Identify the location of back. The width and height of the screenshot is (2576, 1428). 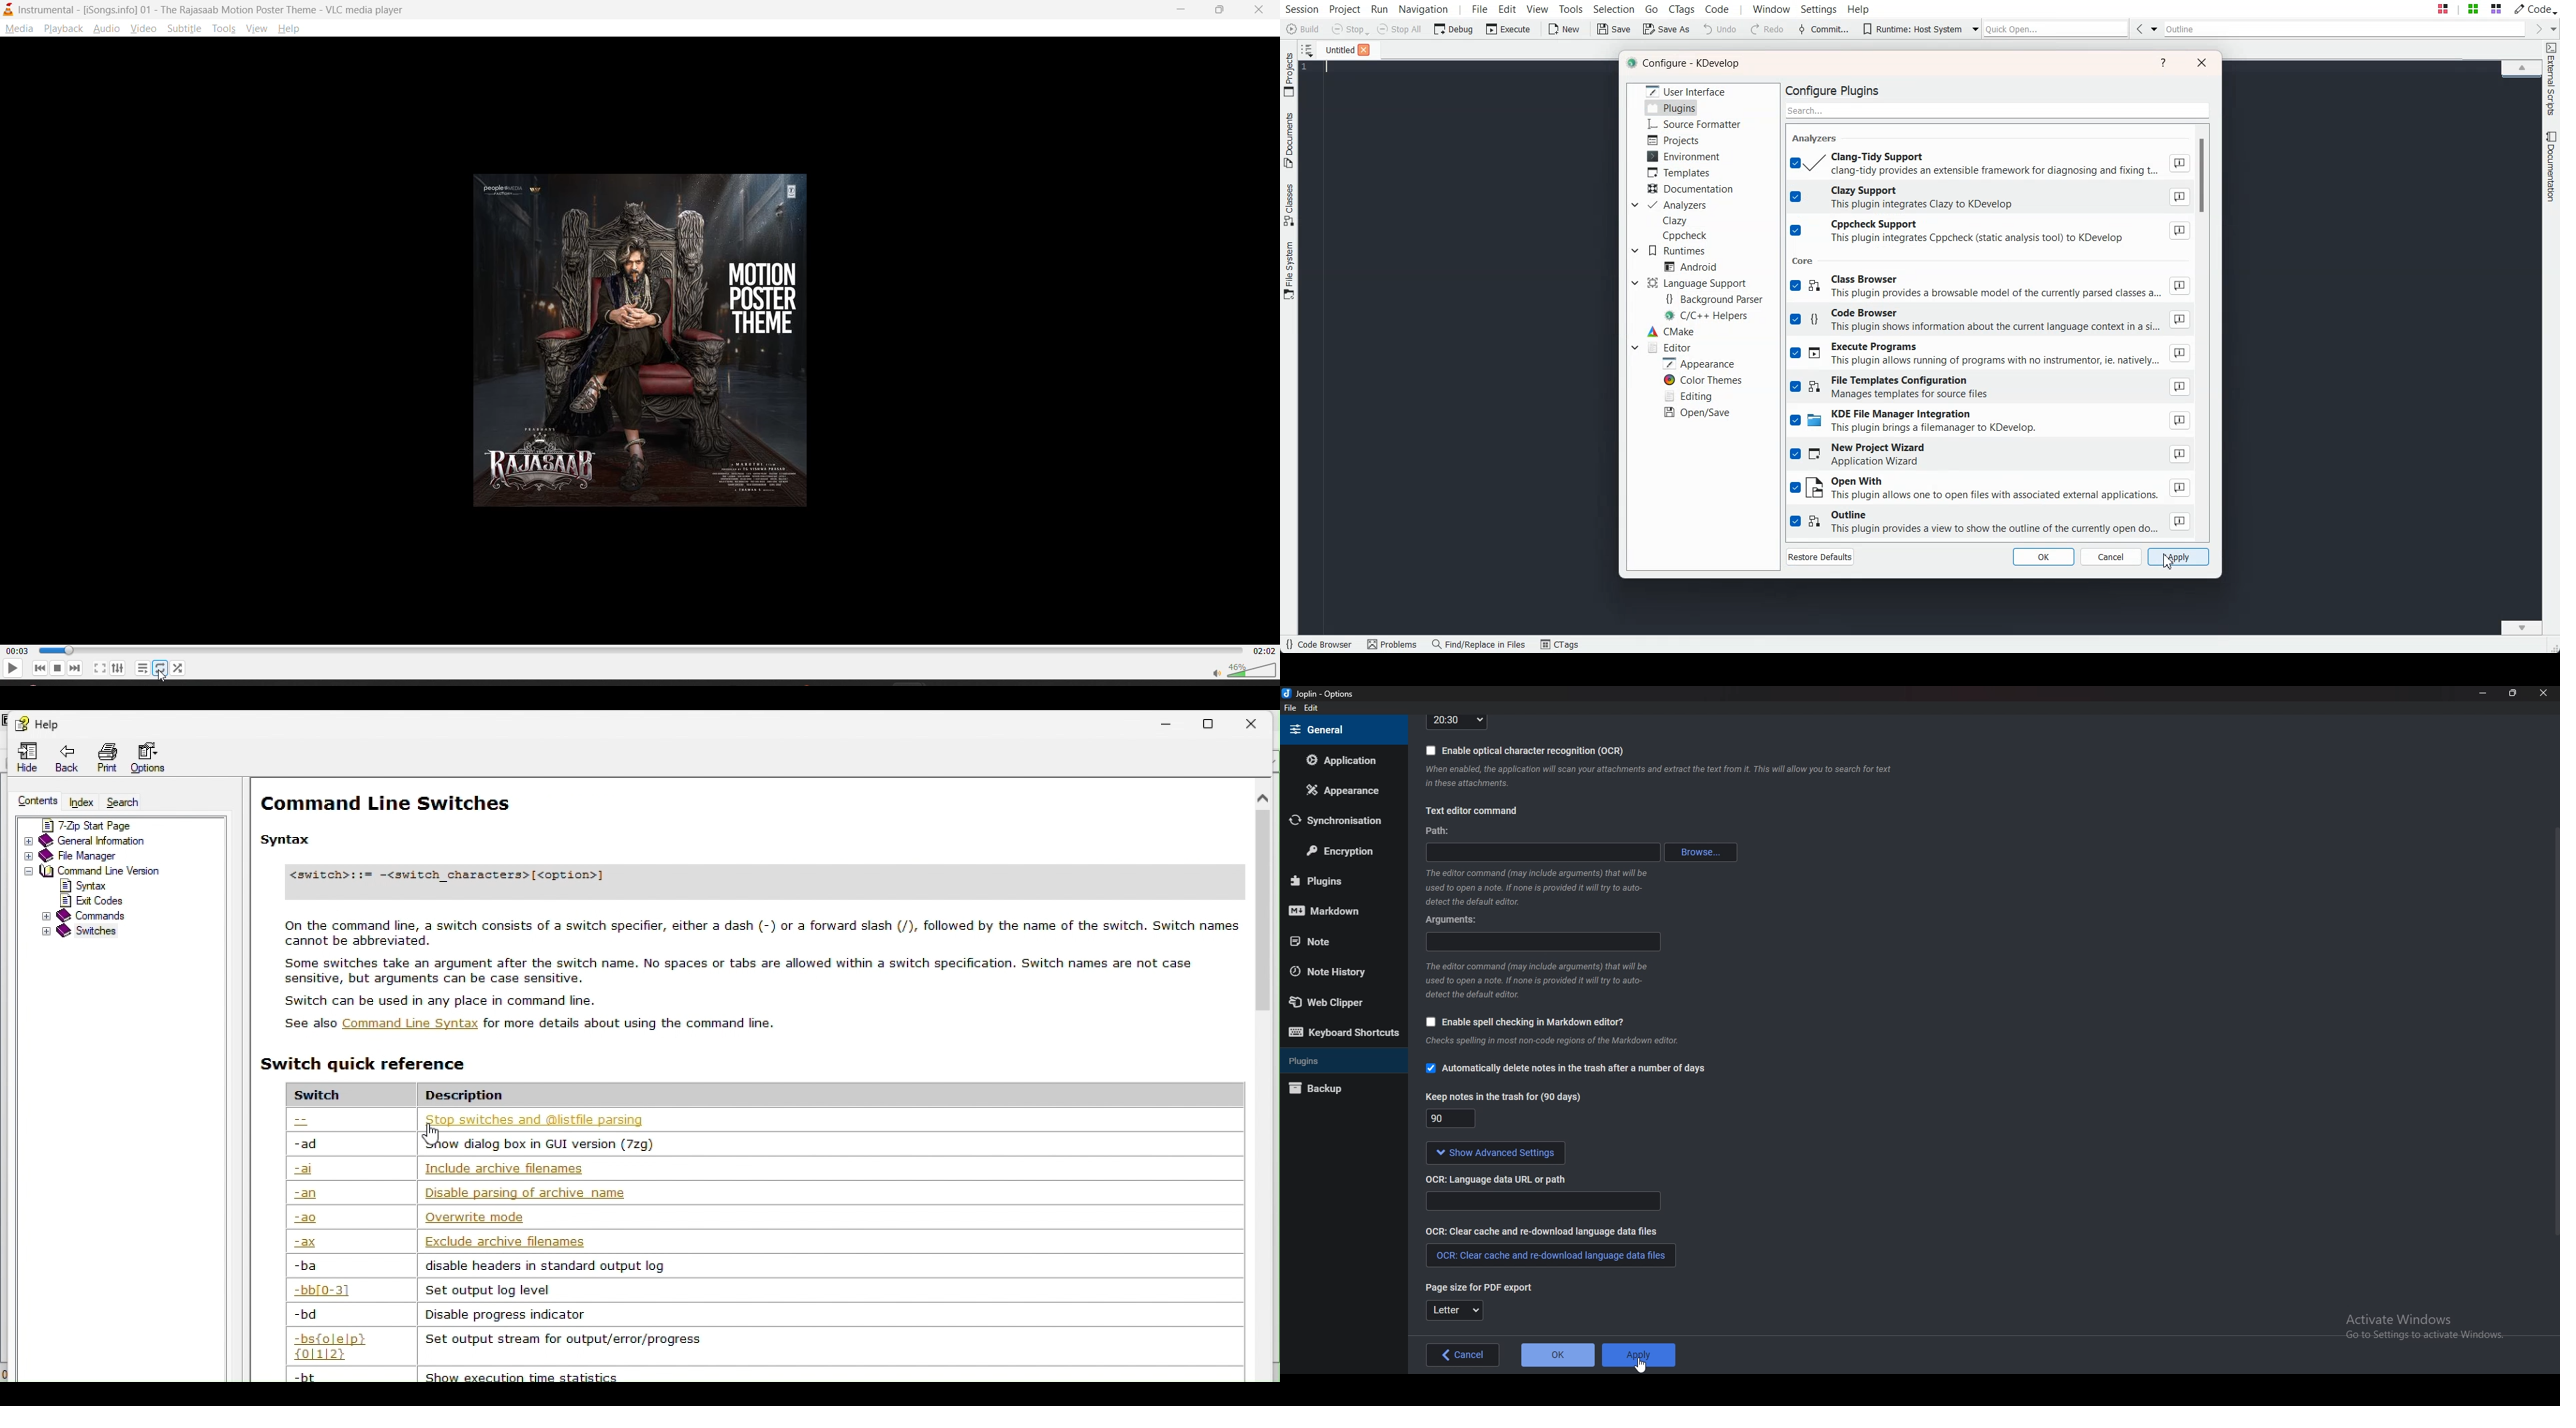
(1465, 1355).